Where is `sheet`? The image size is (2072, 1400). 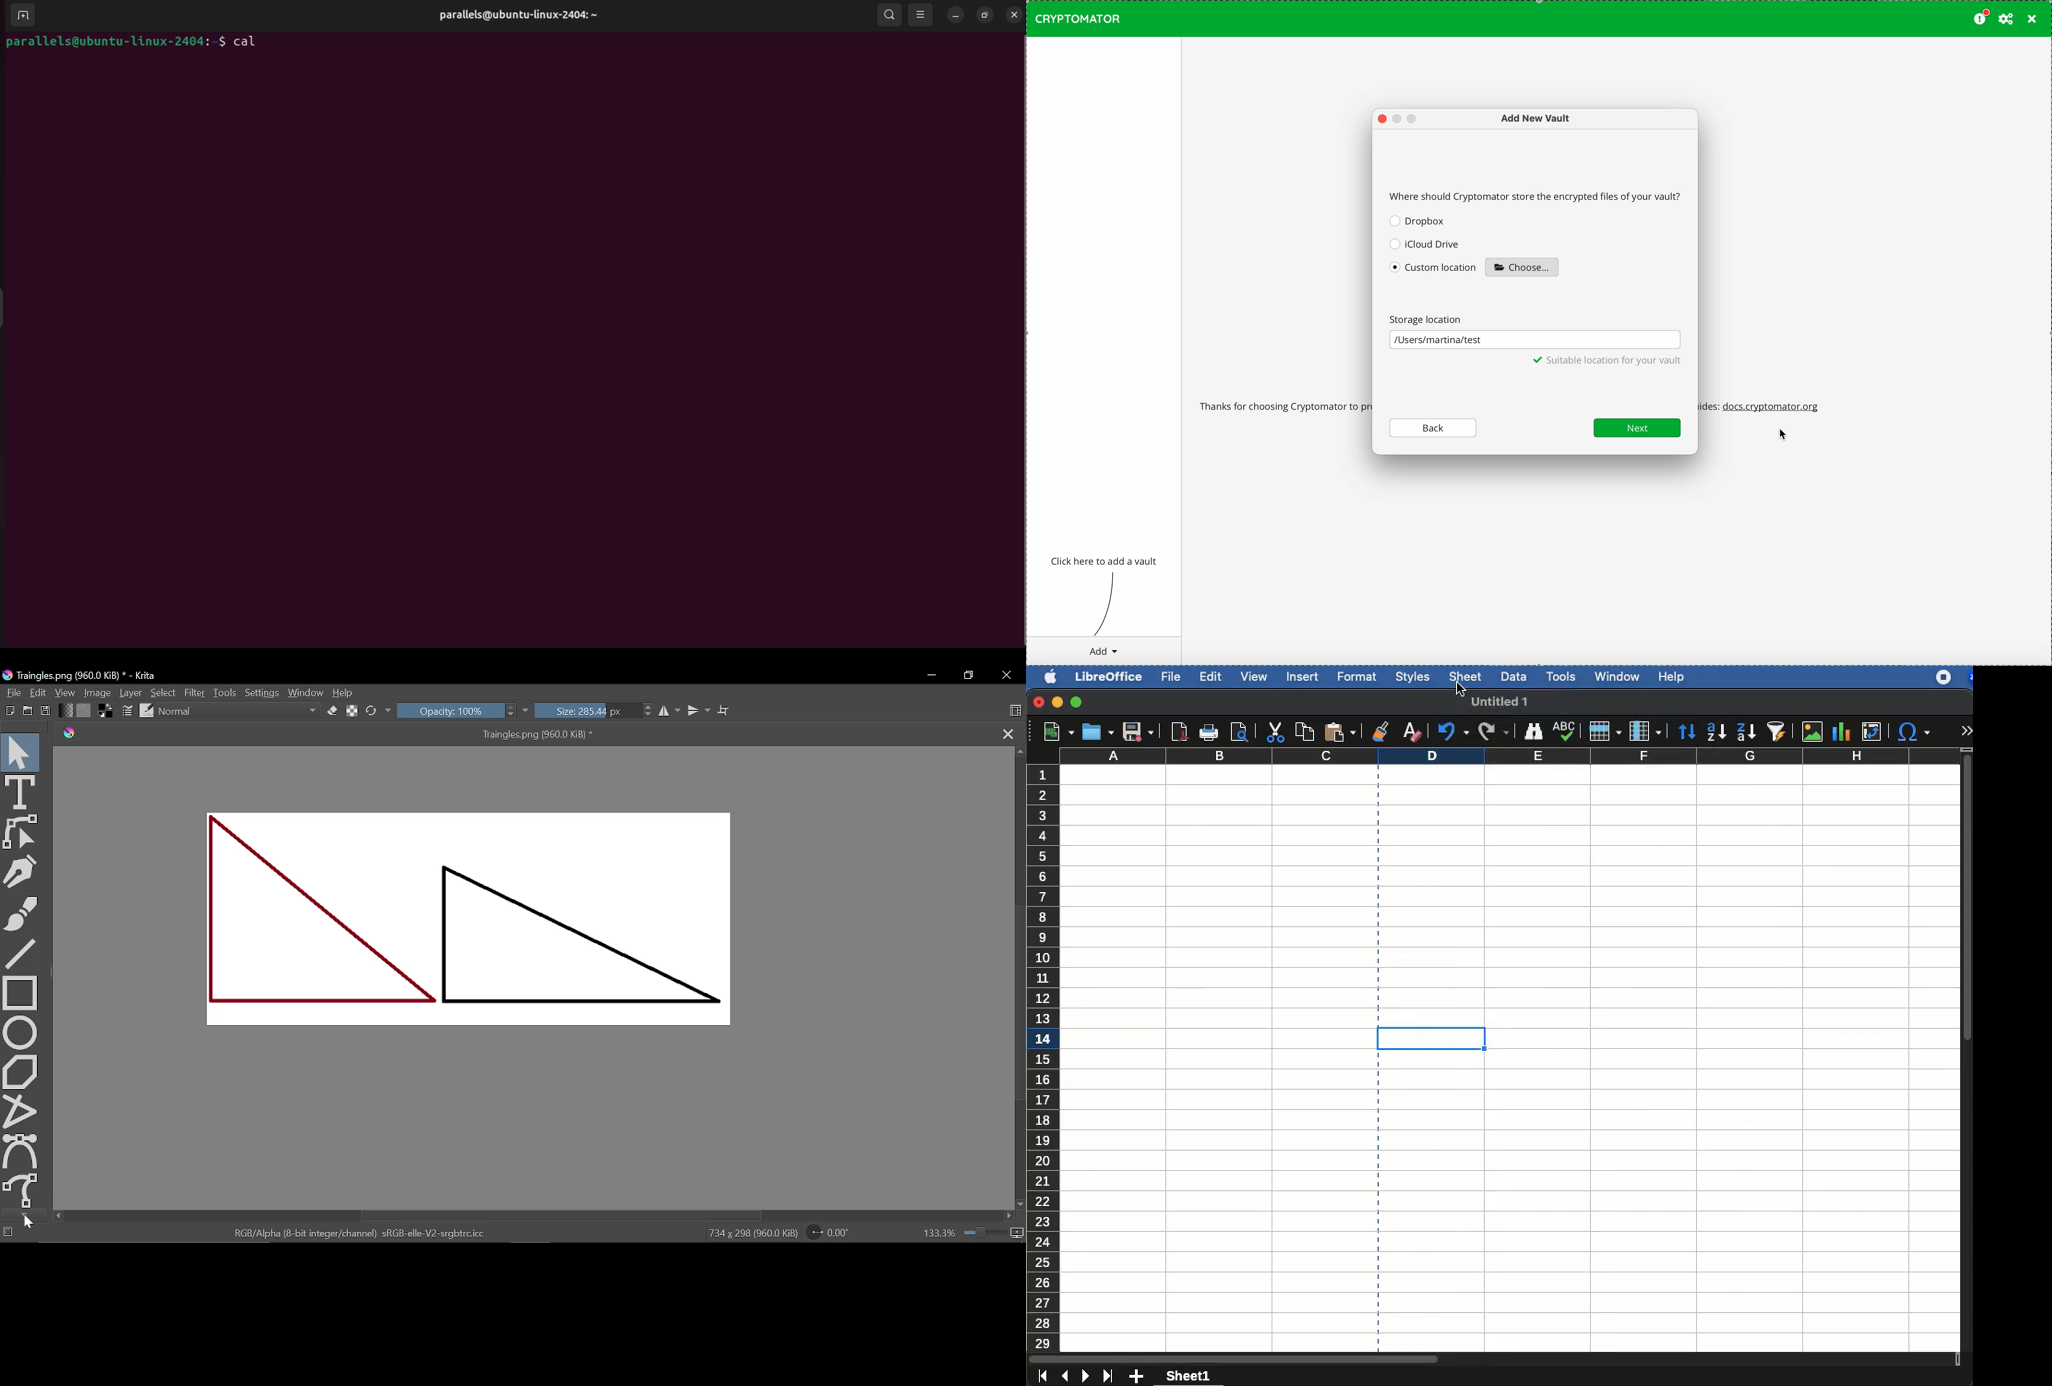
sheet is located at coordinates (1466, 675).